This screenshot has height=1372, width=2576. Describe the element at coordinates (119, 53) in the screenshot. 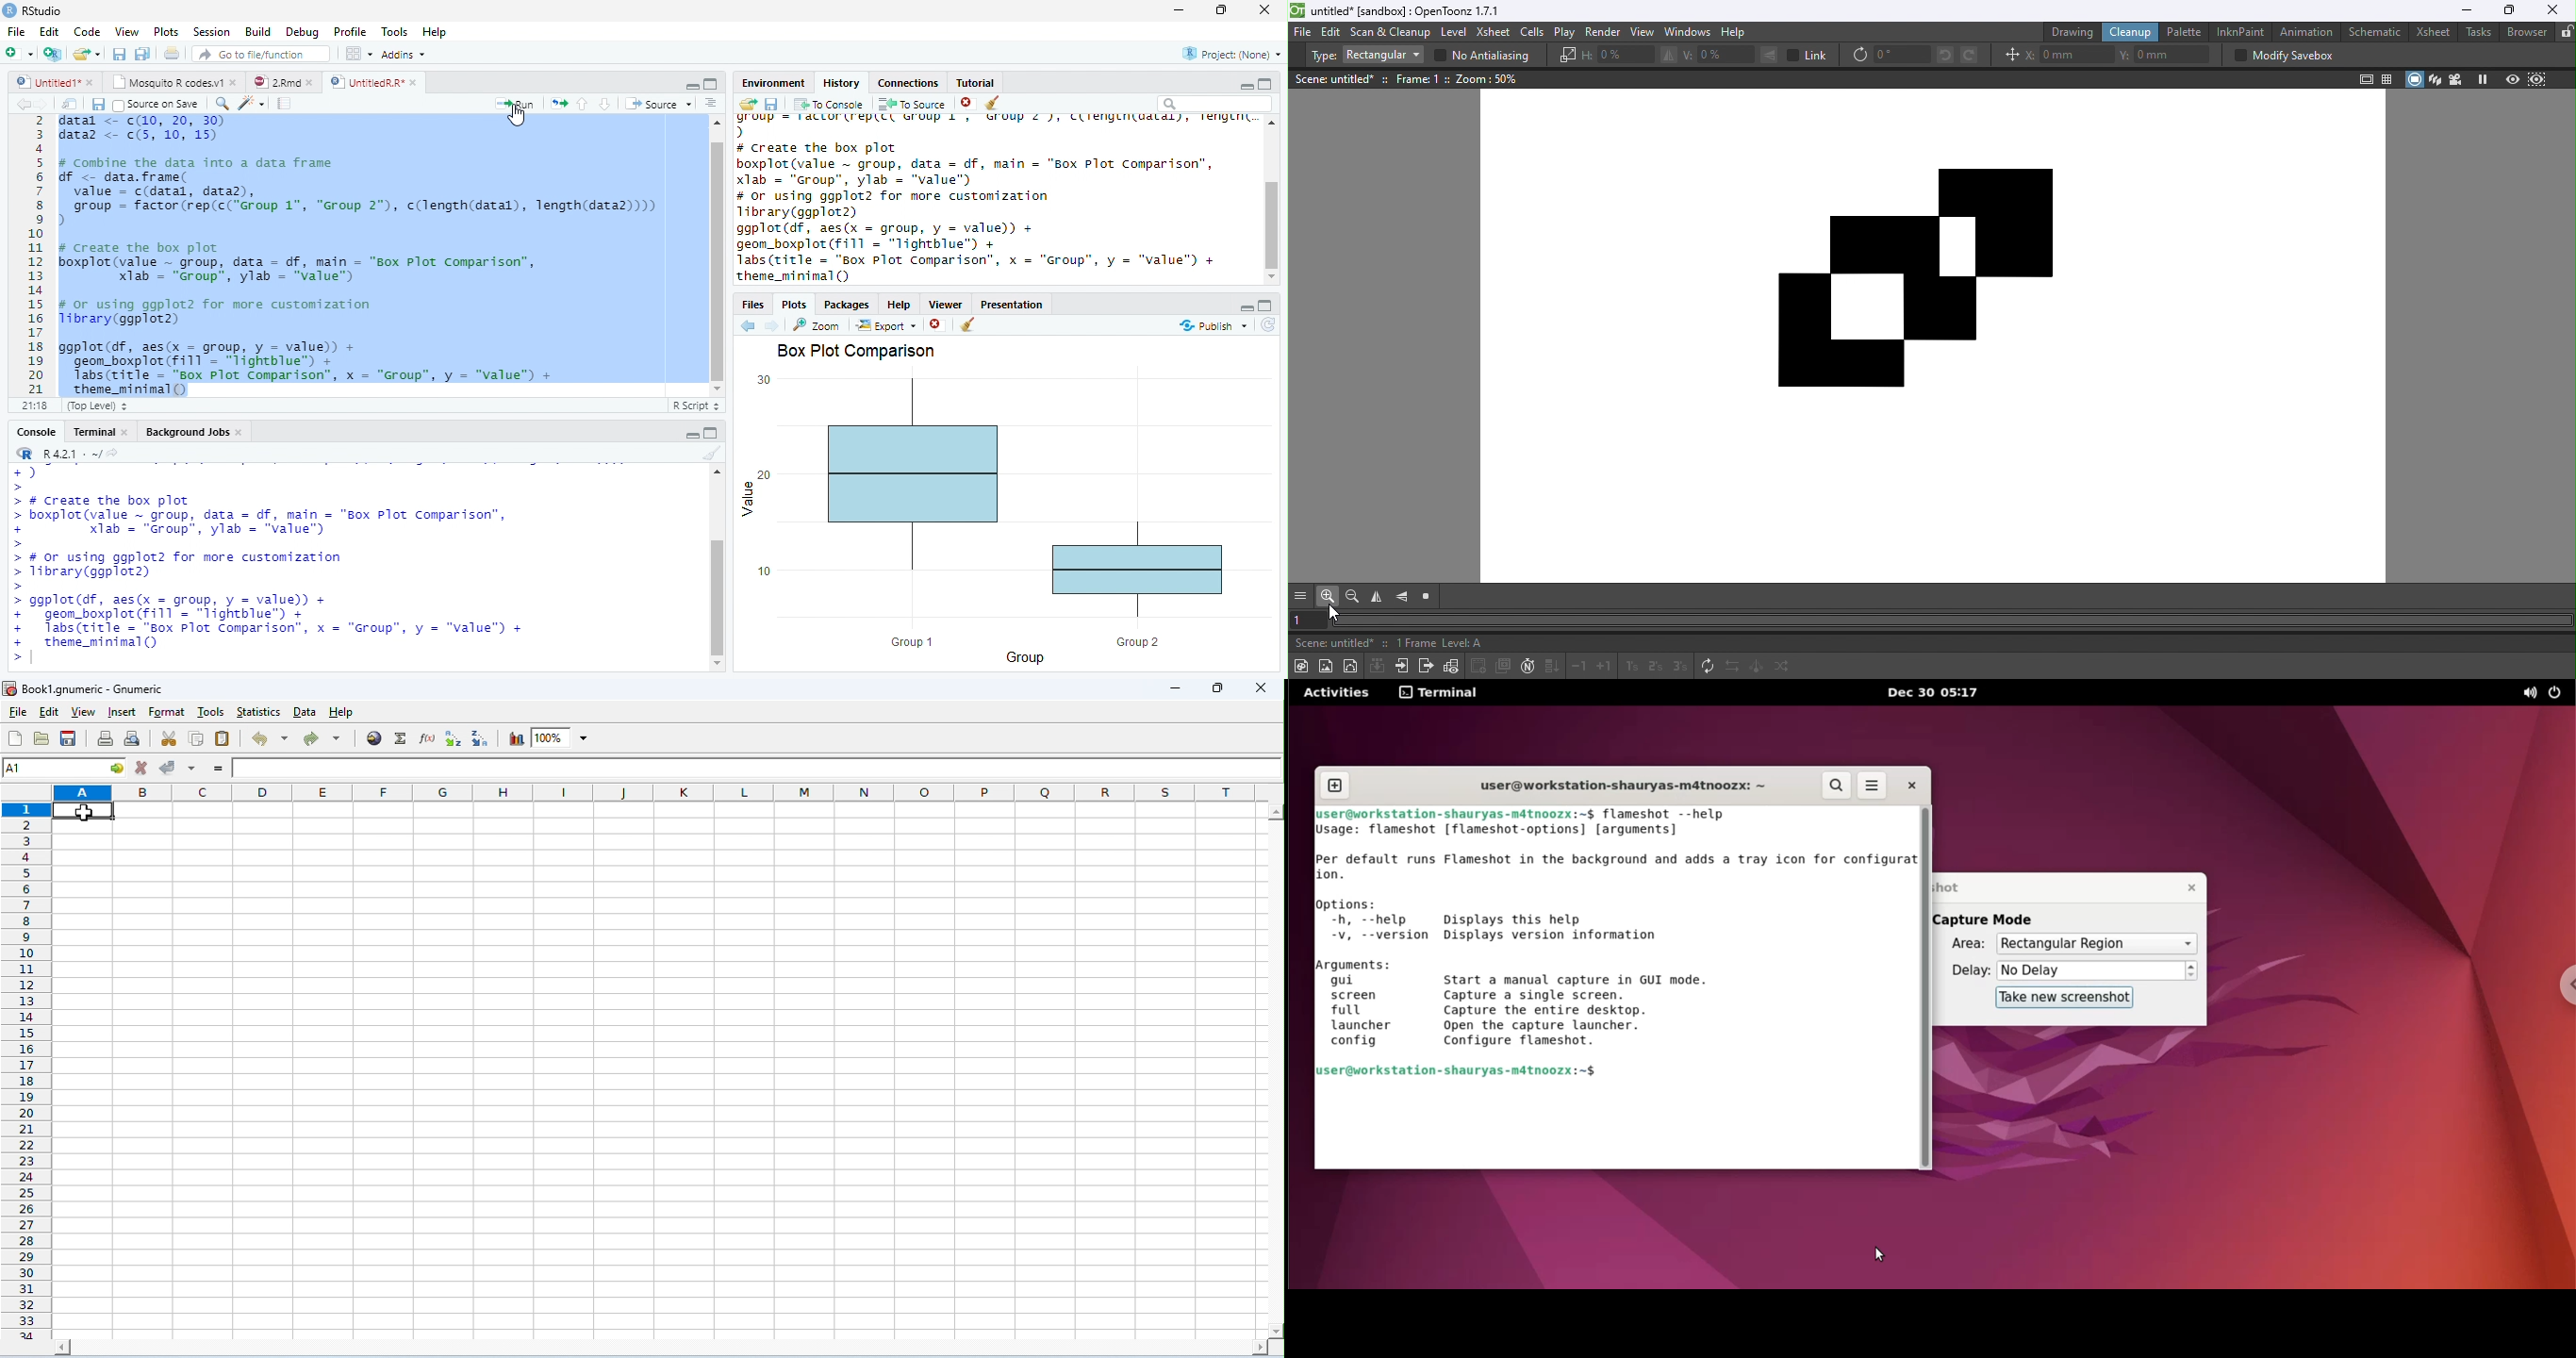

I see `Save current document` at that location.